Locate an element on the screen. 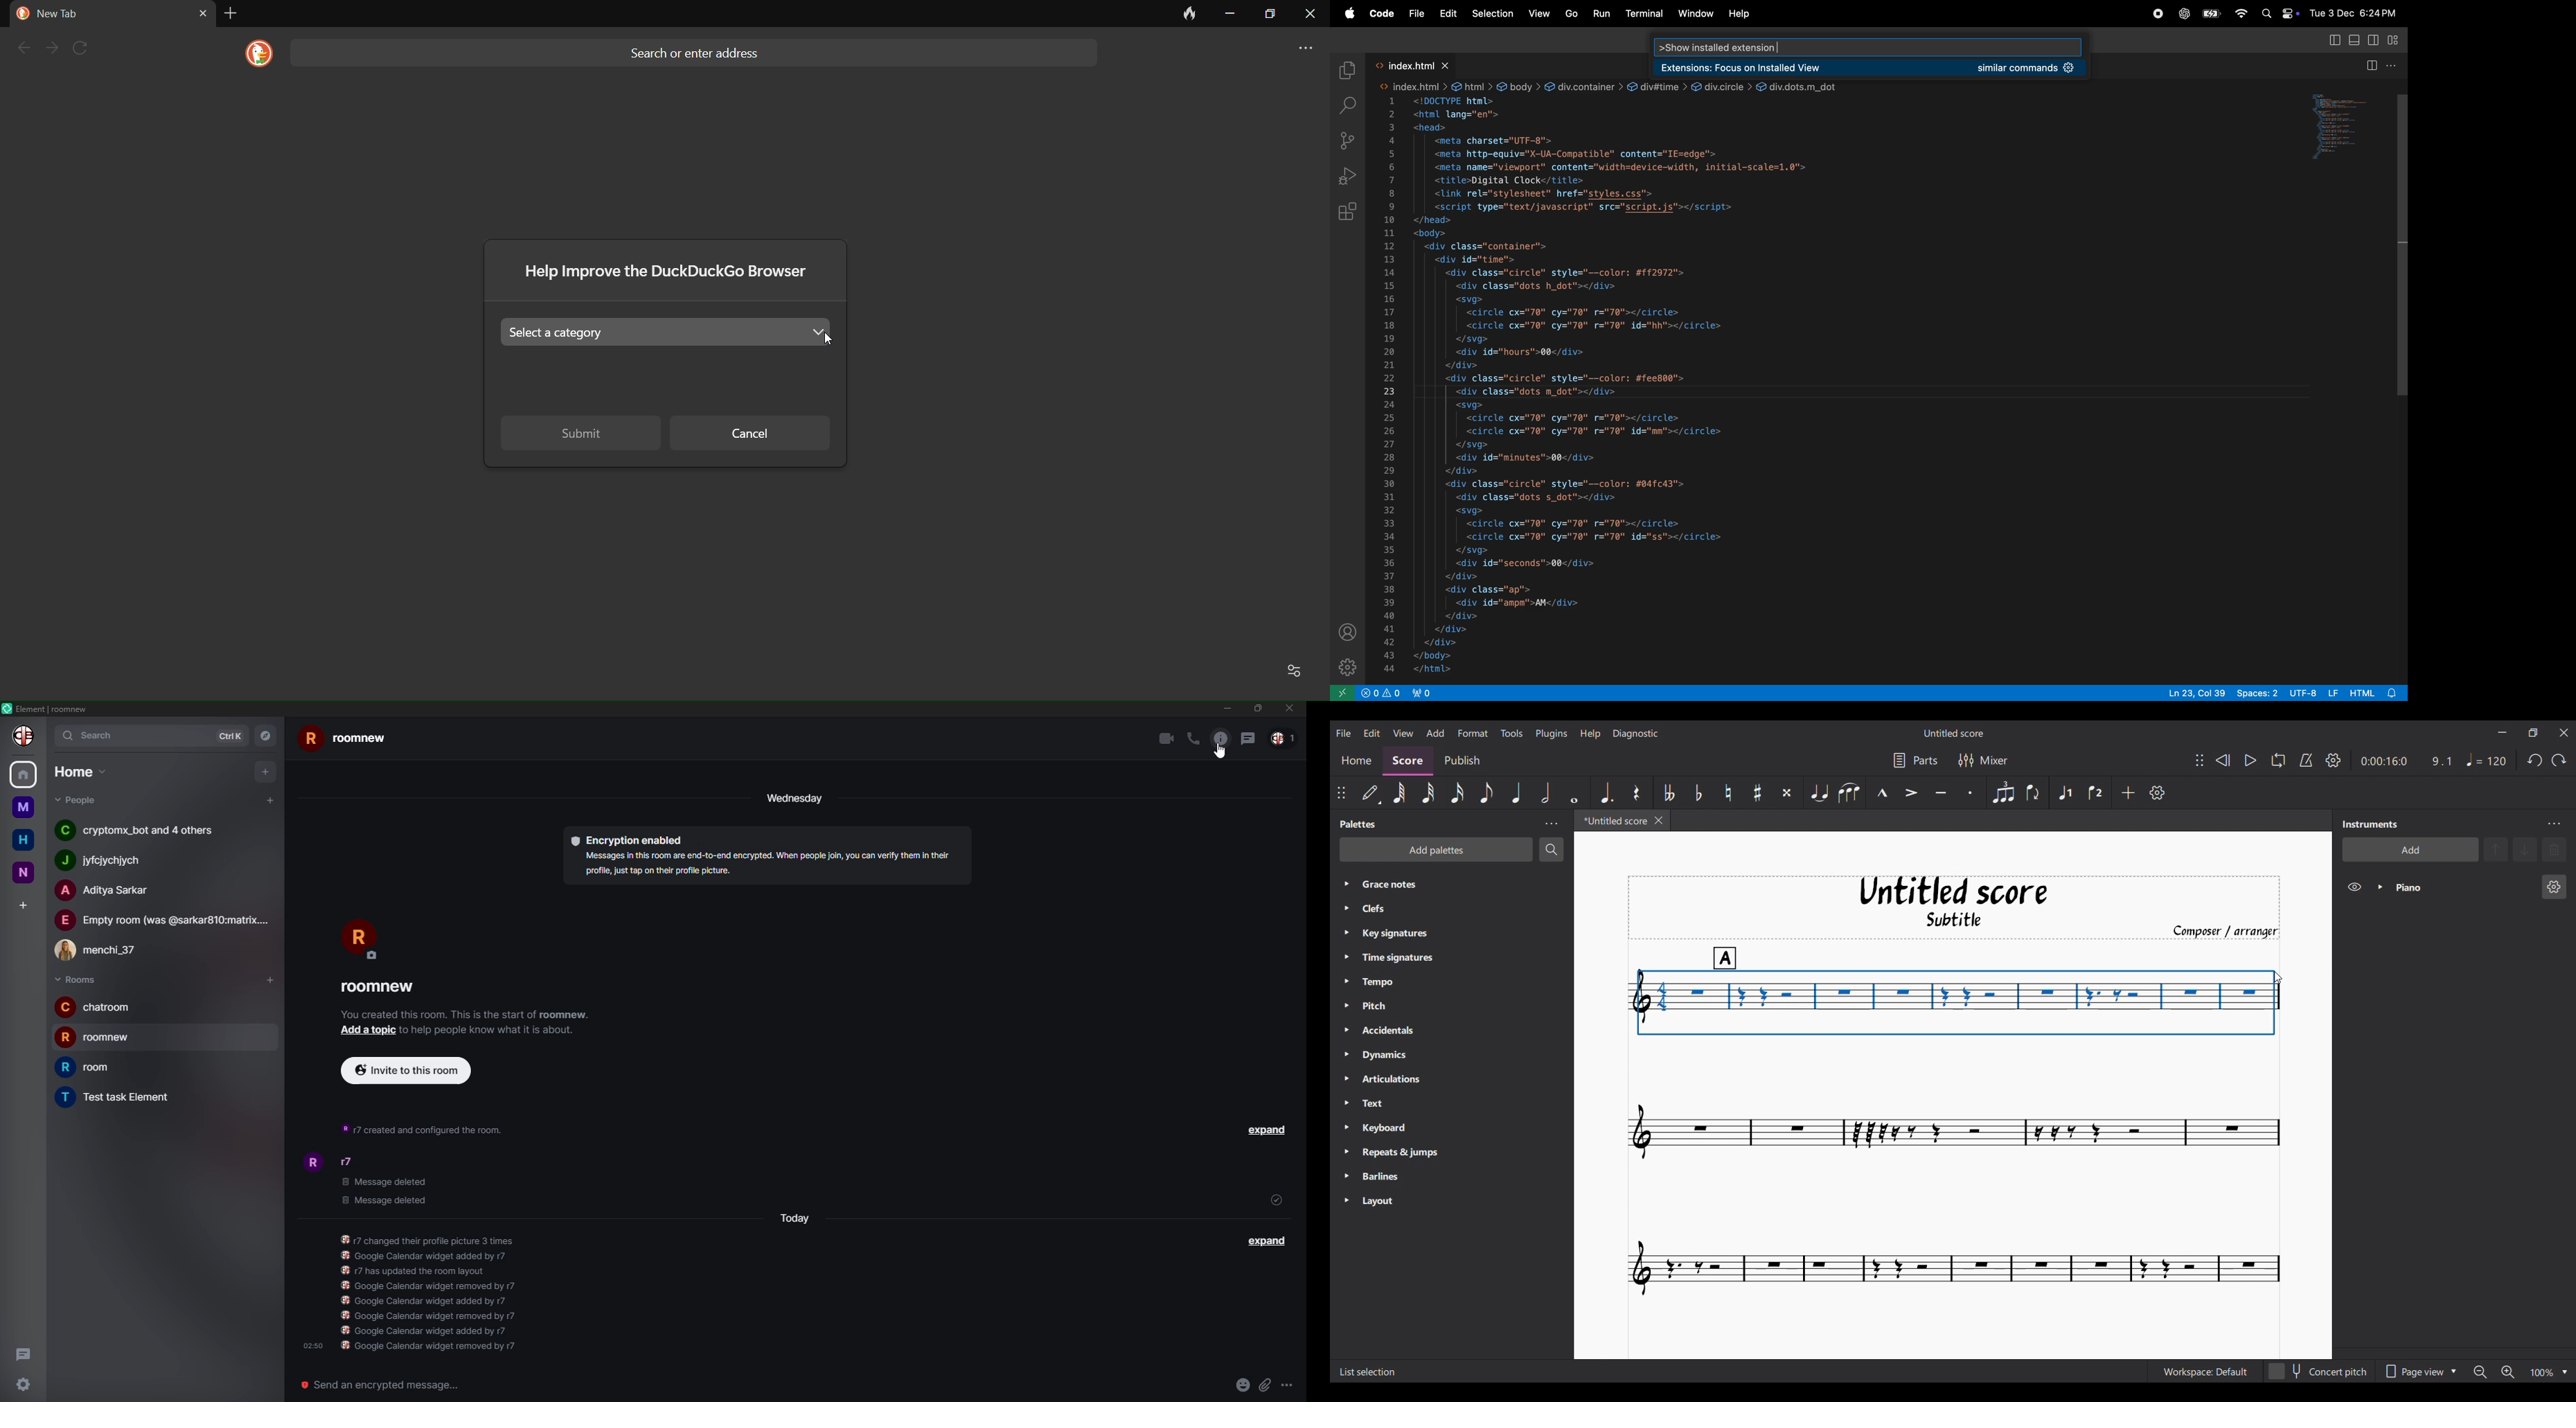 The image size is (2576, 1428). Staccato is located at coordinates (1969, 793).